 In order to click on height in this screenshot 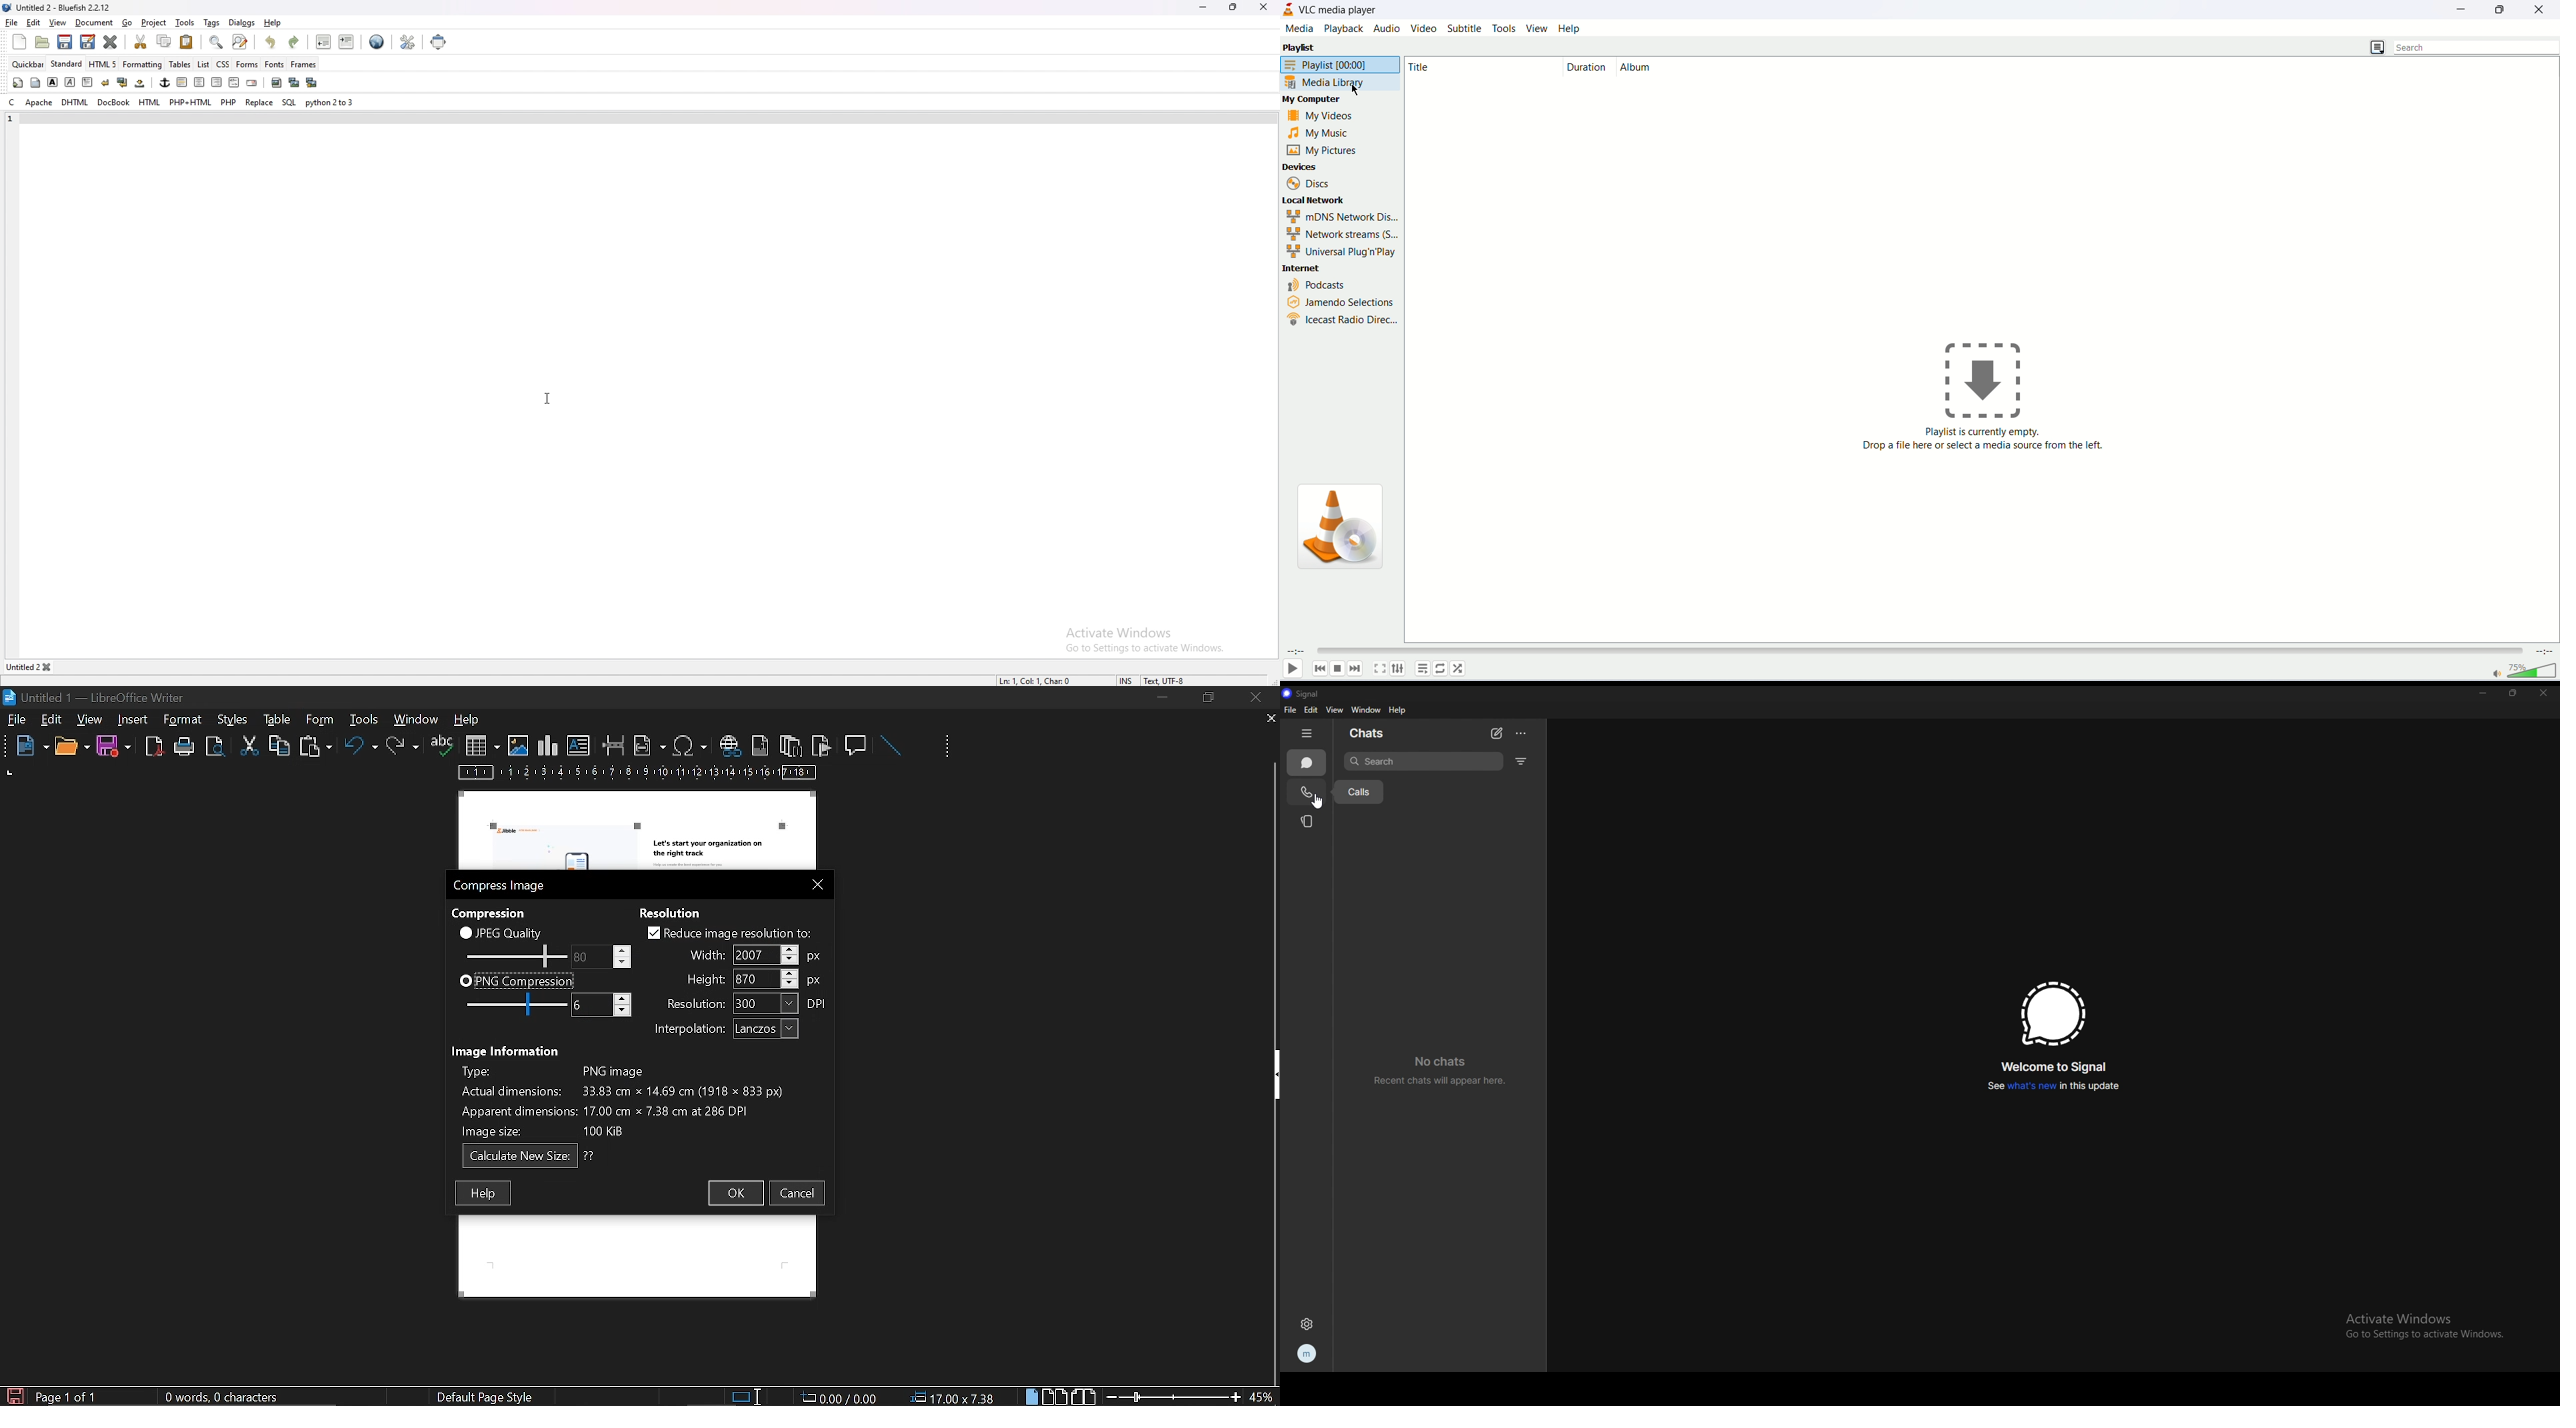, I will do `click(754, 978)`.